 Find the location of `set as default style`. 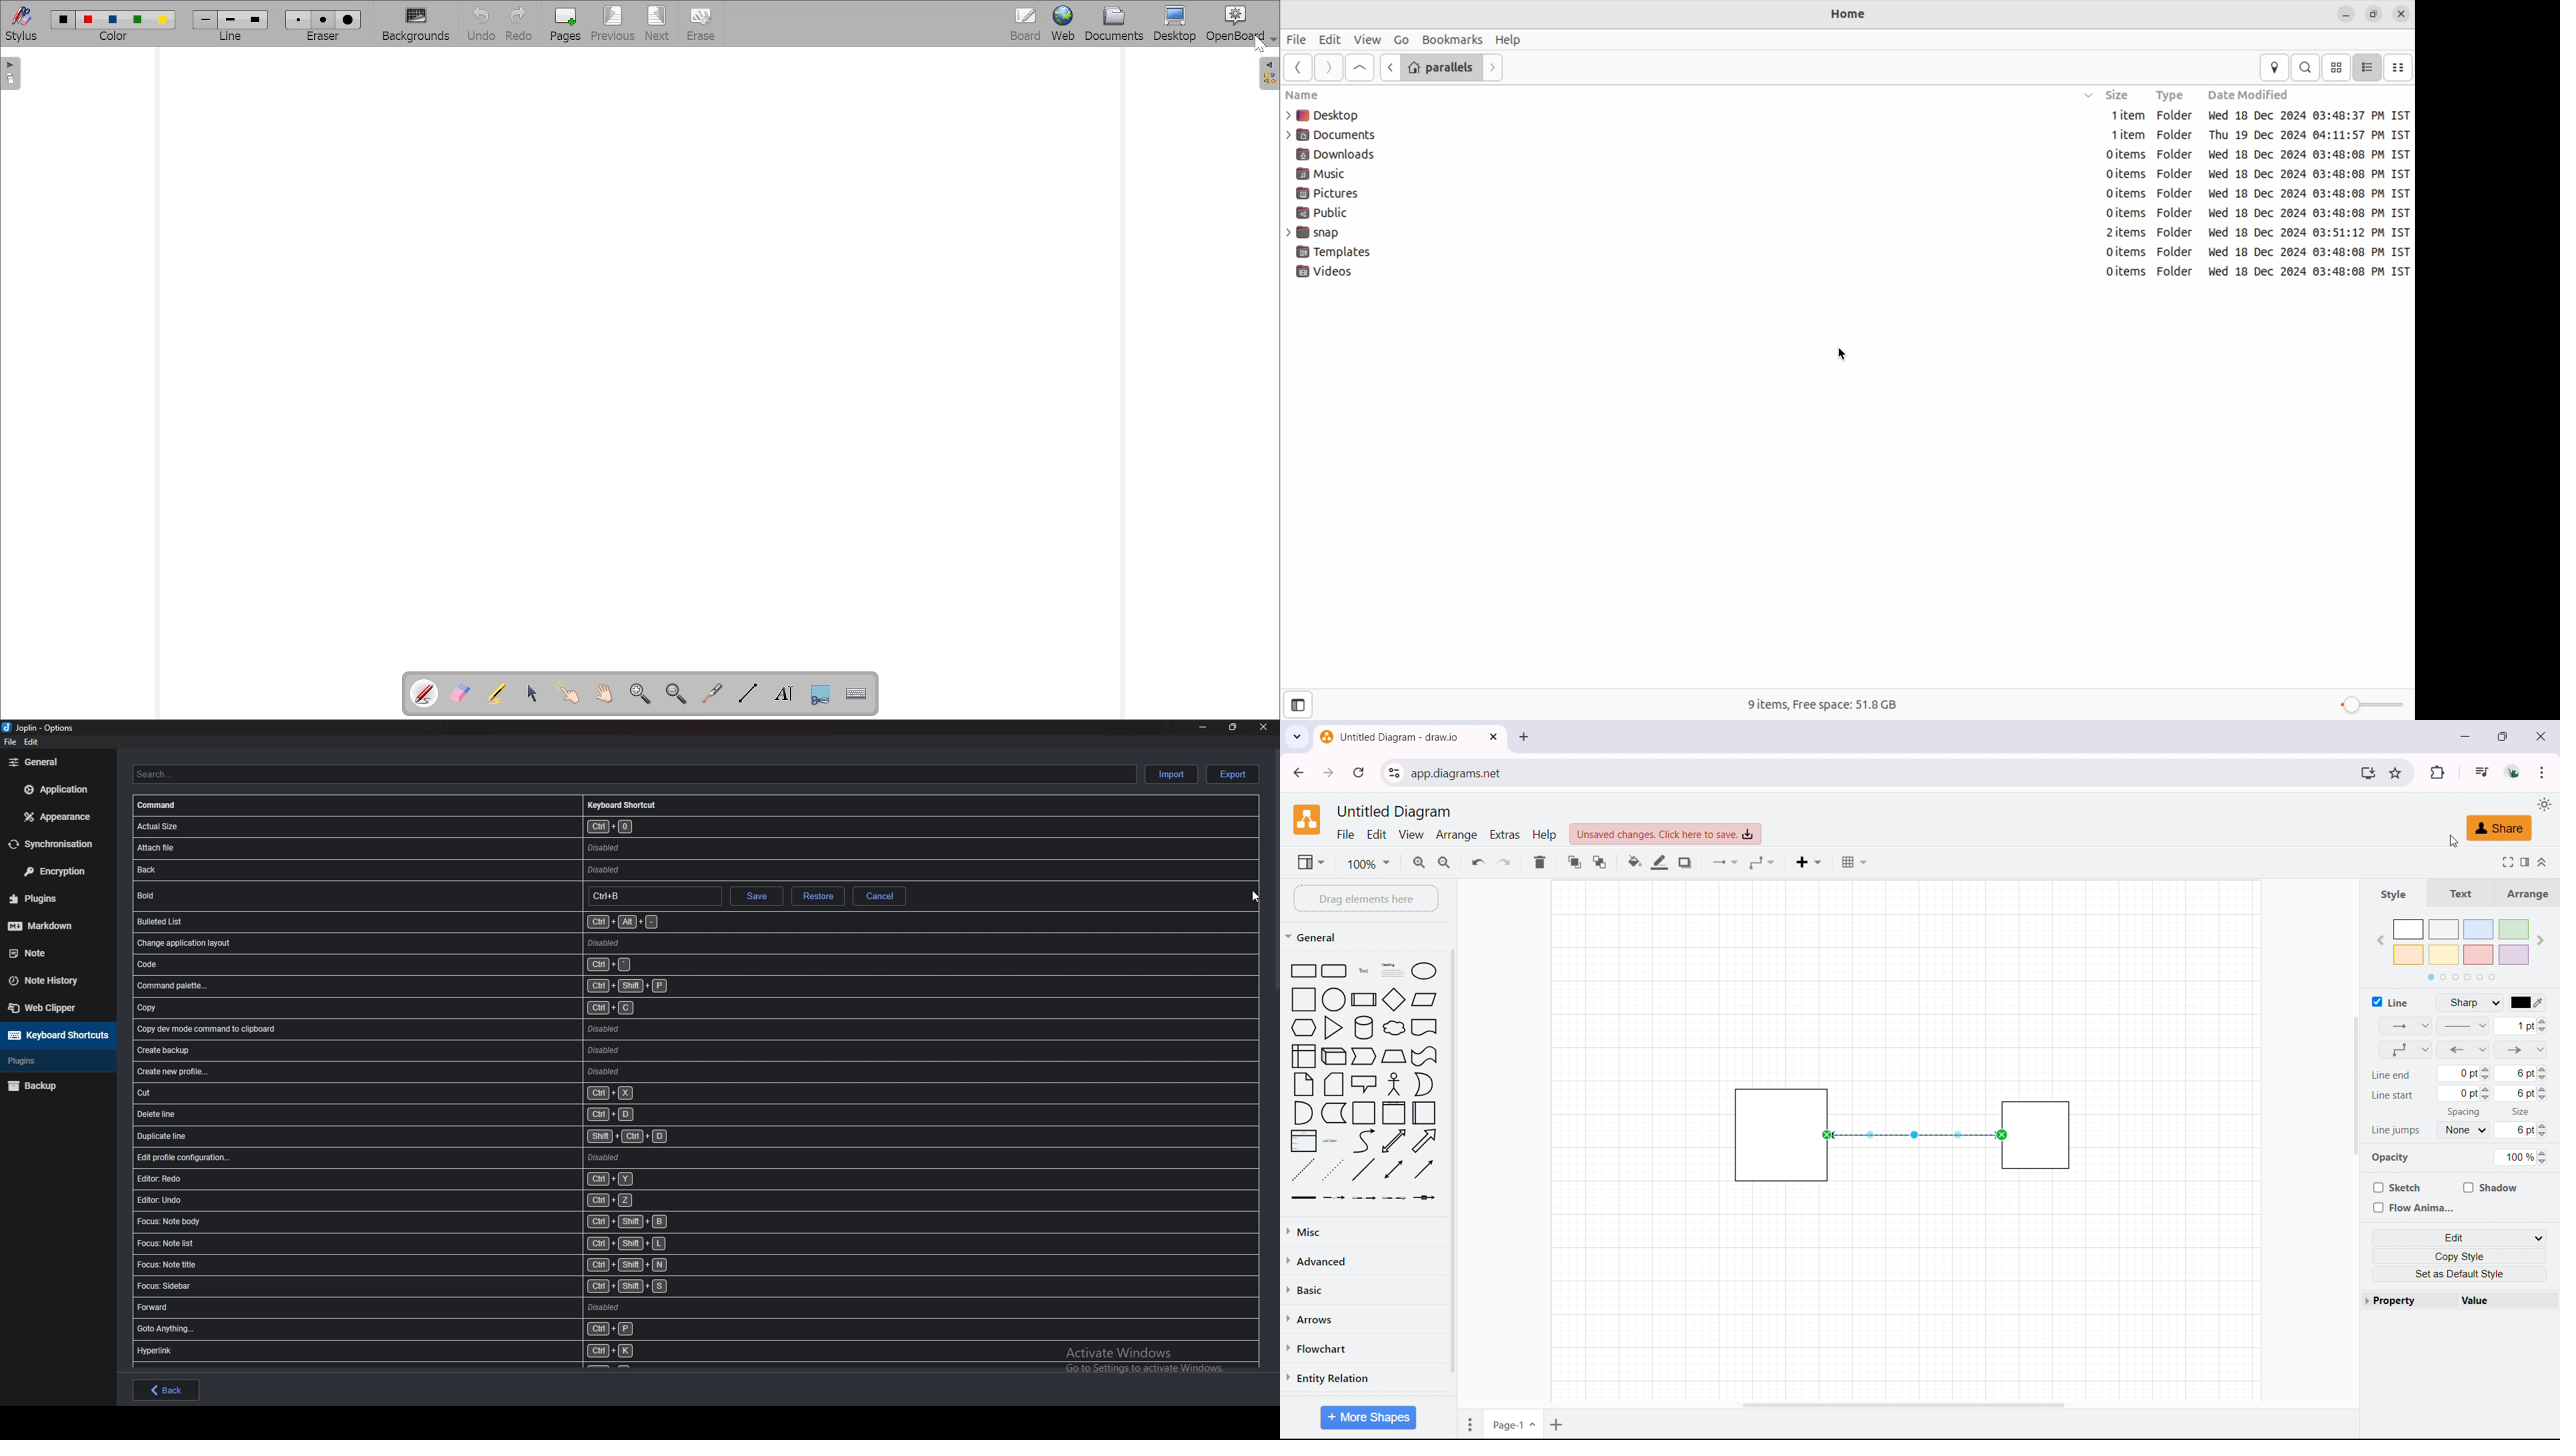

set as default style is located at coordinates (2463, 1273).